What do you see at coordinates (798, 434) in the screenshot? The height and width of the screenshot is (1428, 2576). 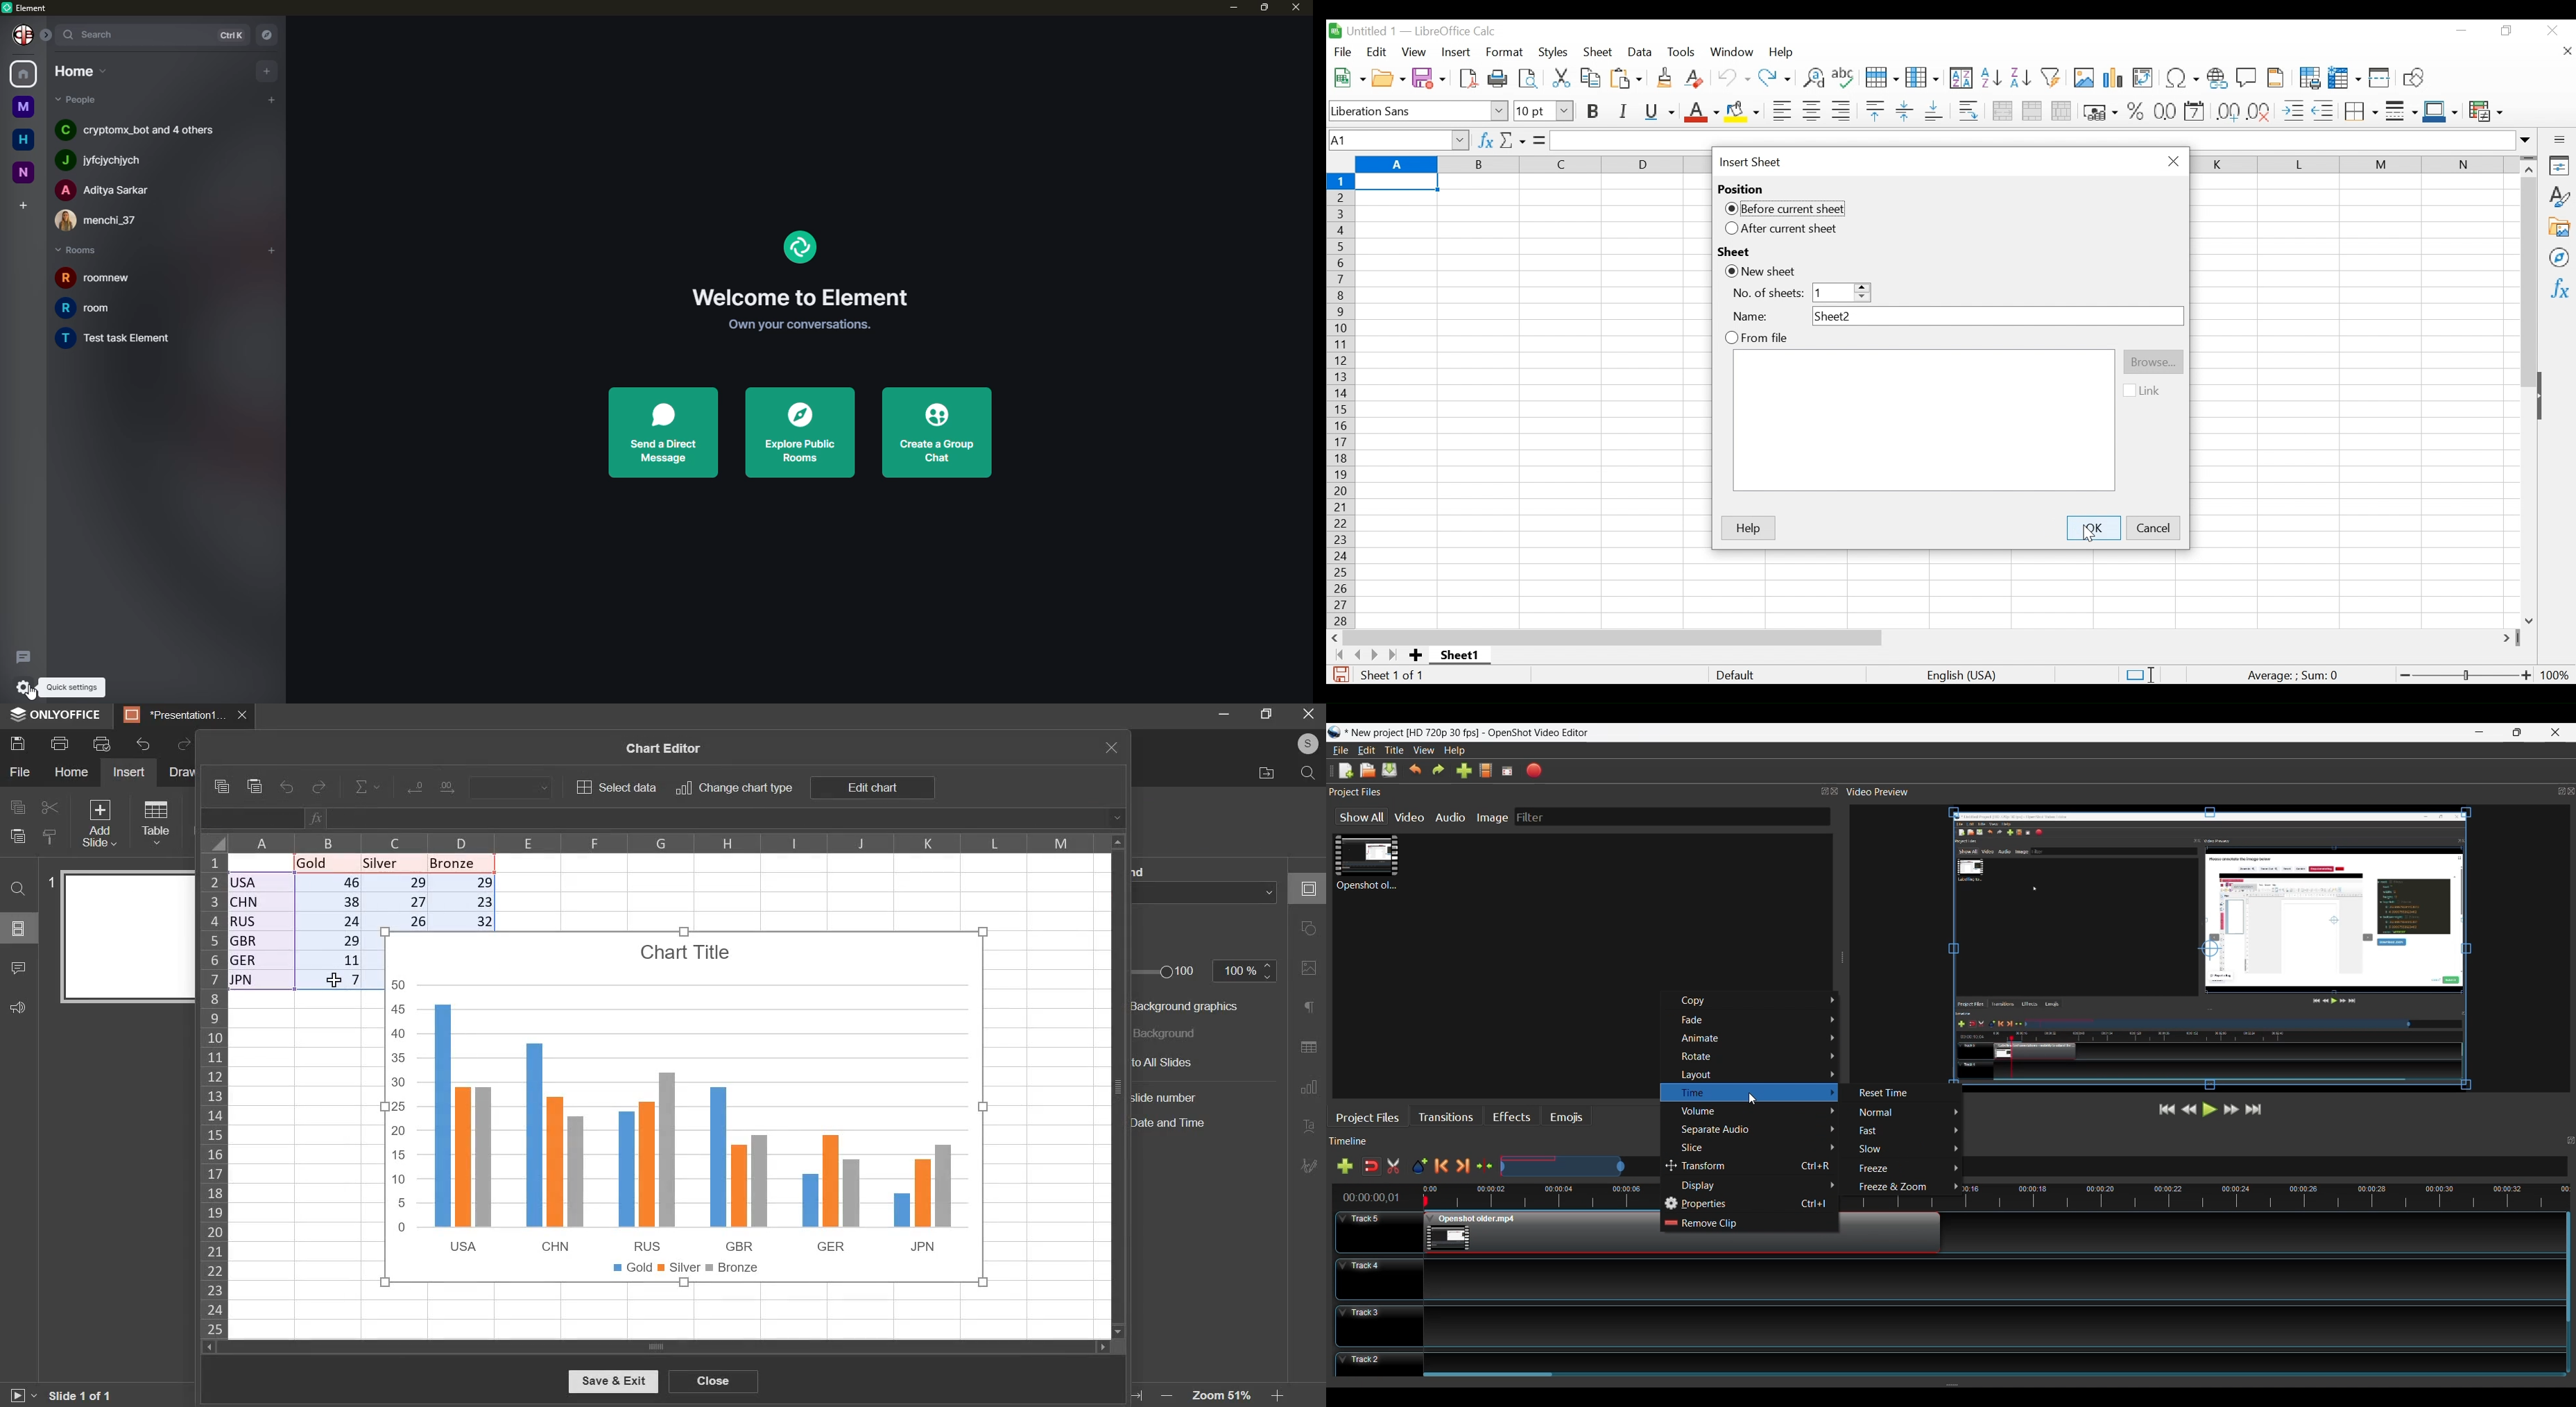 I see `explore public rooms` at bounding box center [798, 434].